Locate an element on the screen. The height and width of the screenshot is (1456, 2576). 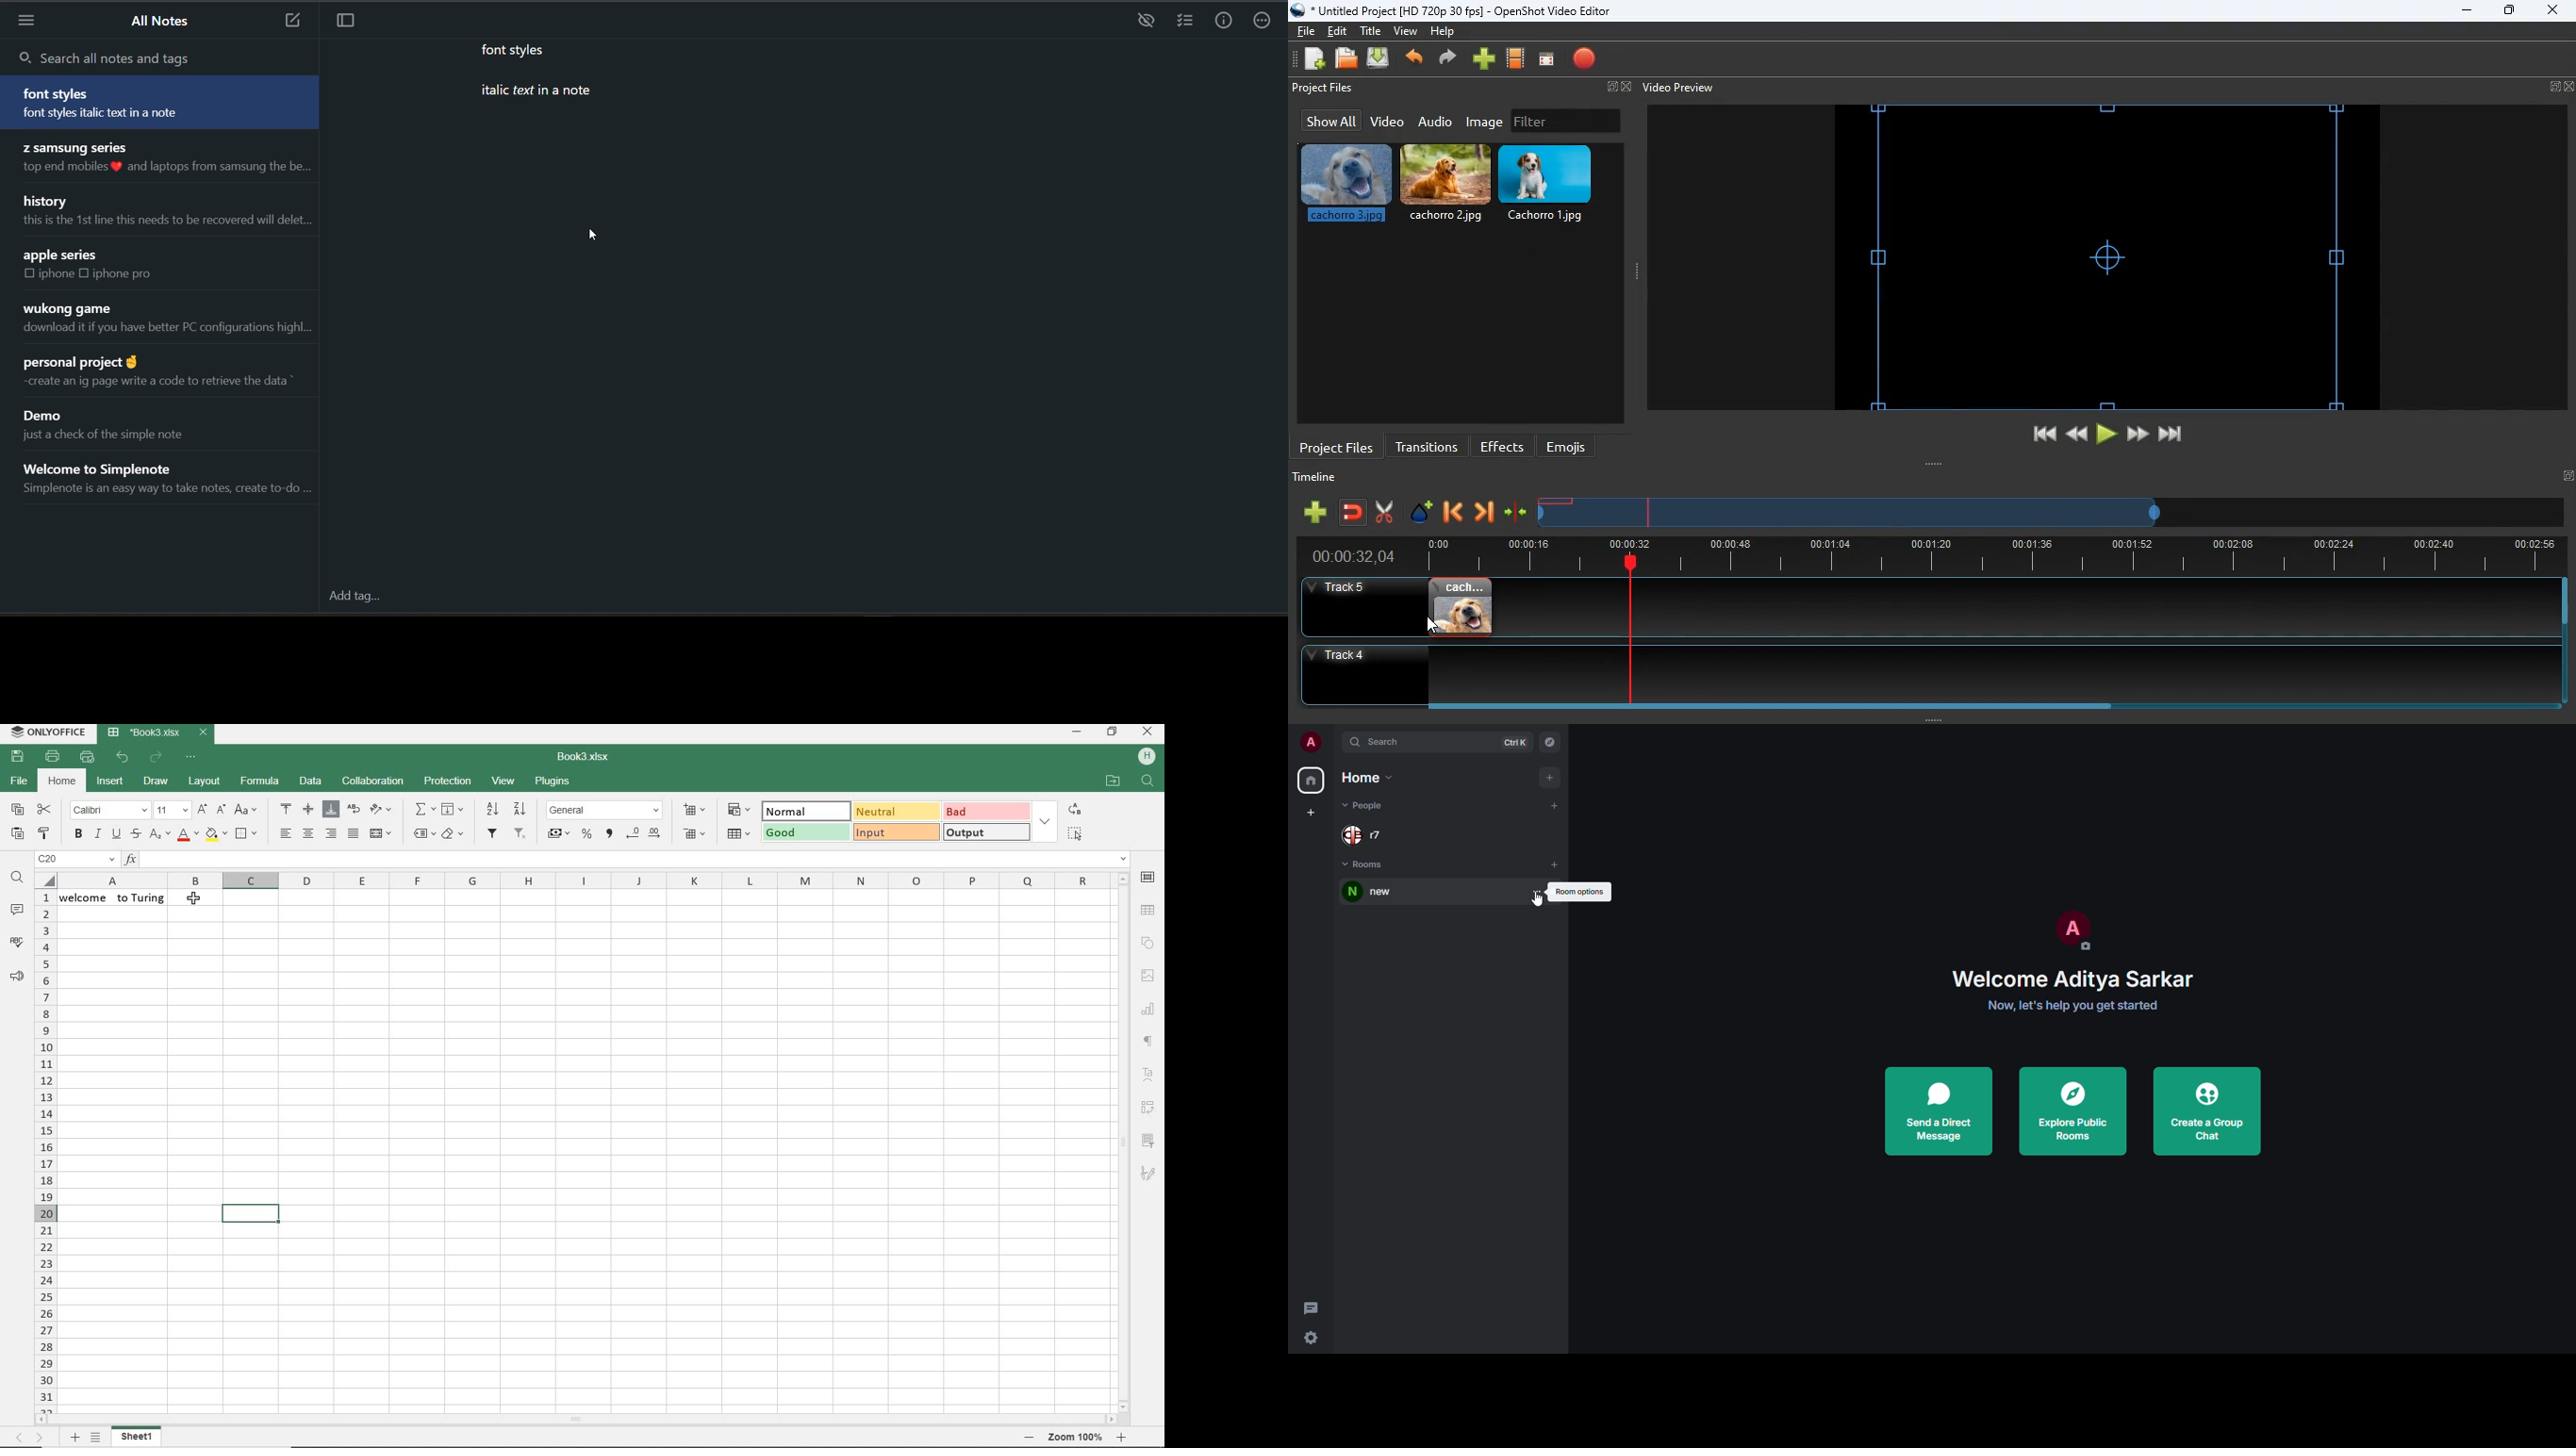
note title and preview is located at coordinates (162, 376).